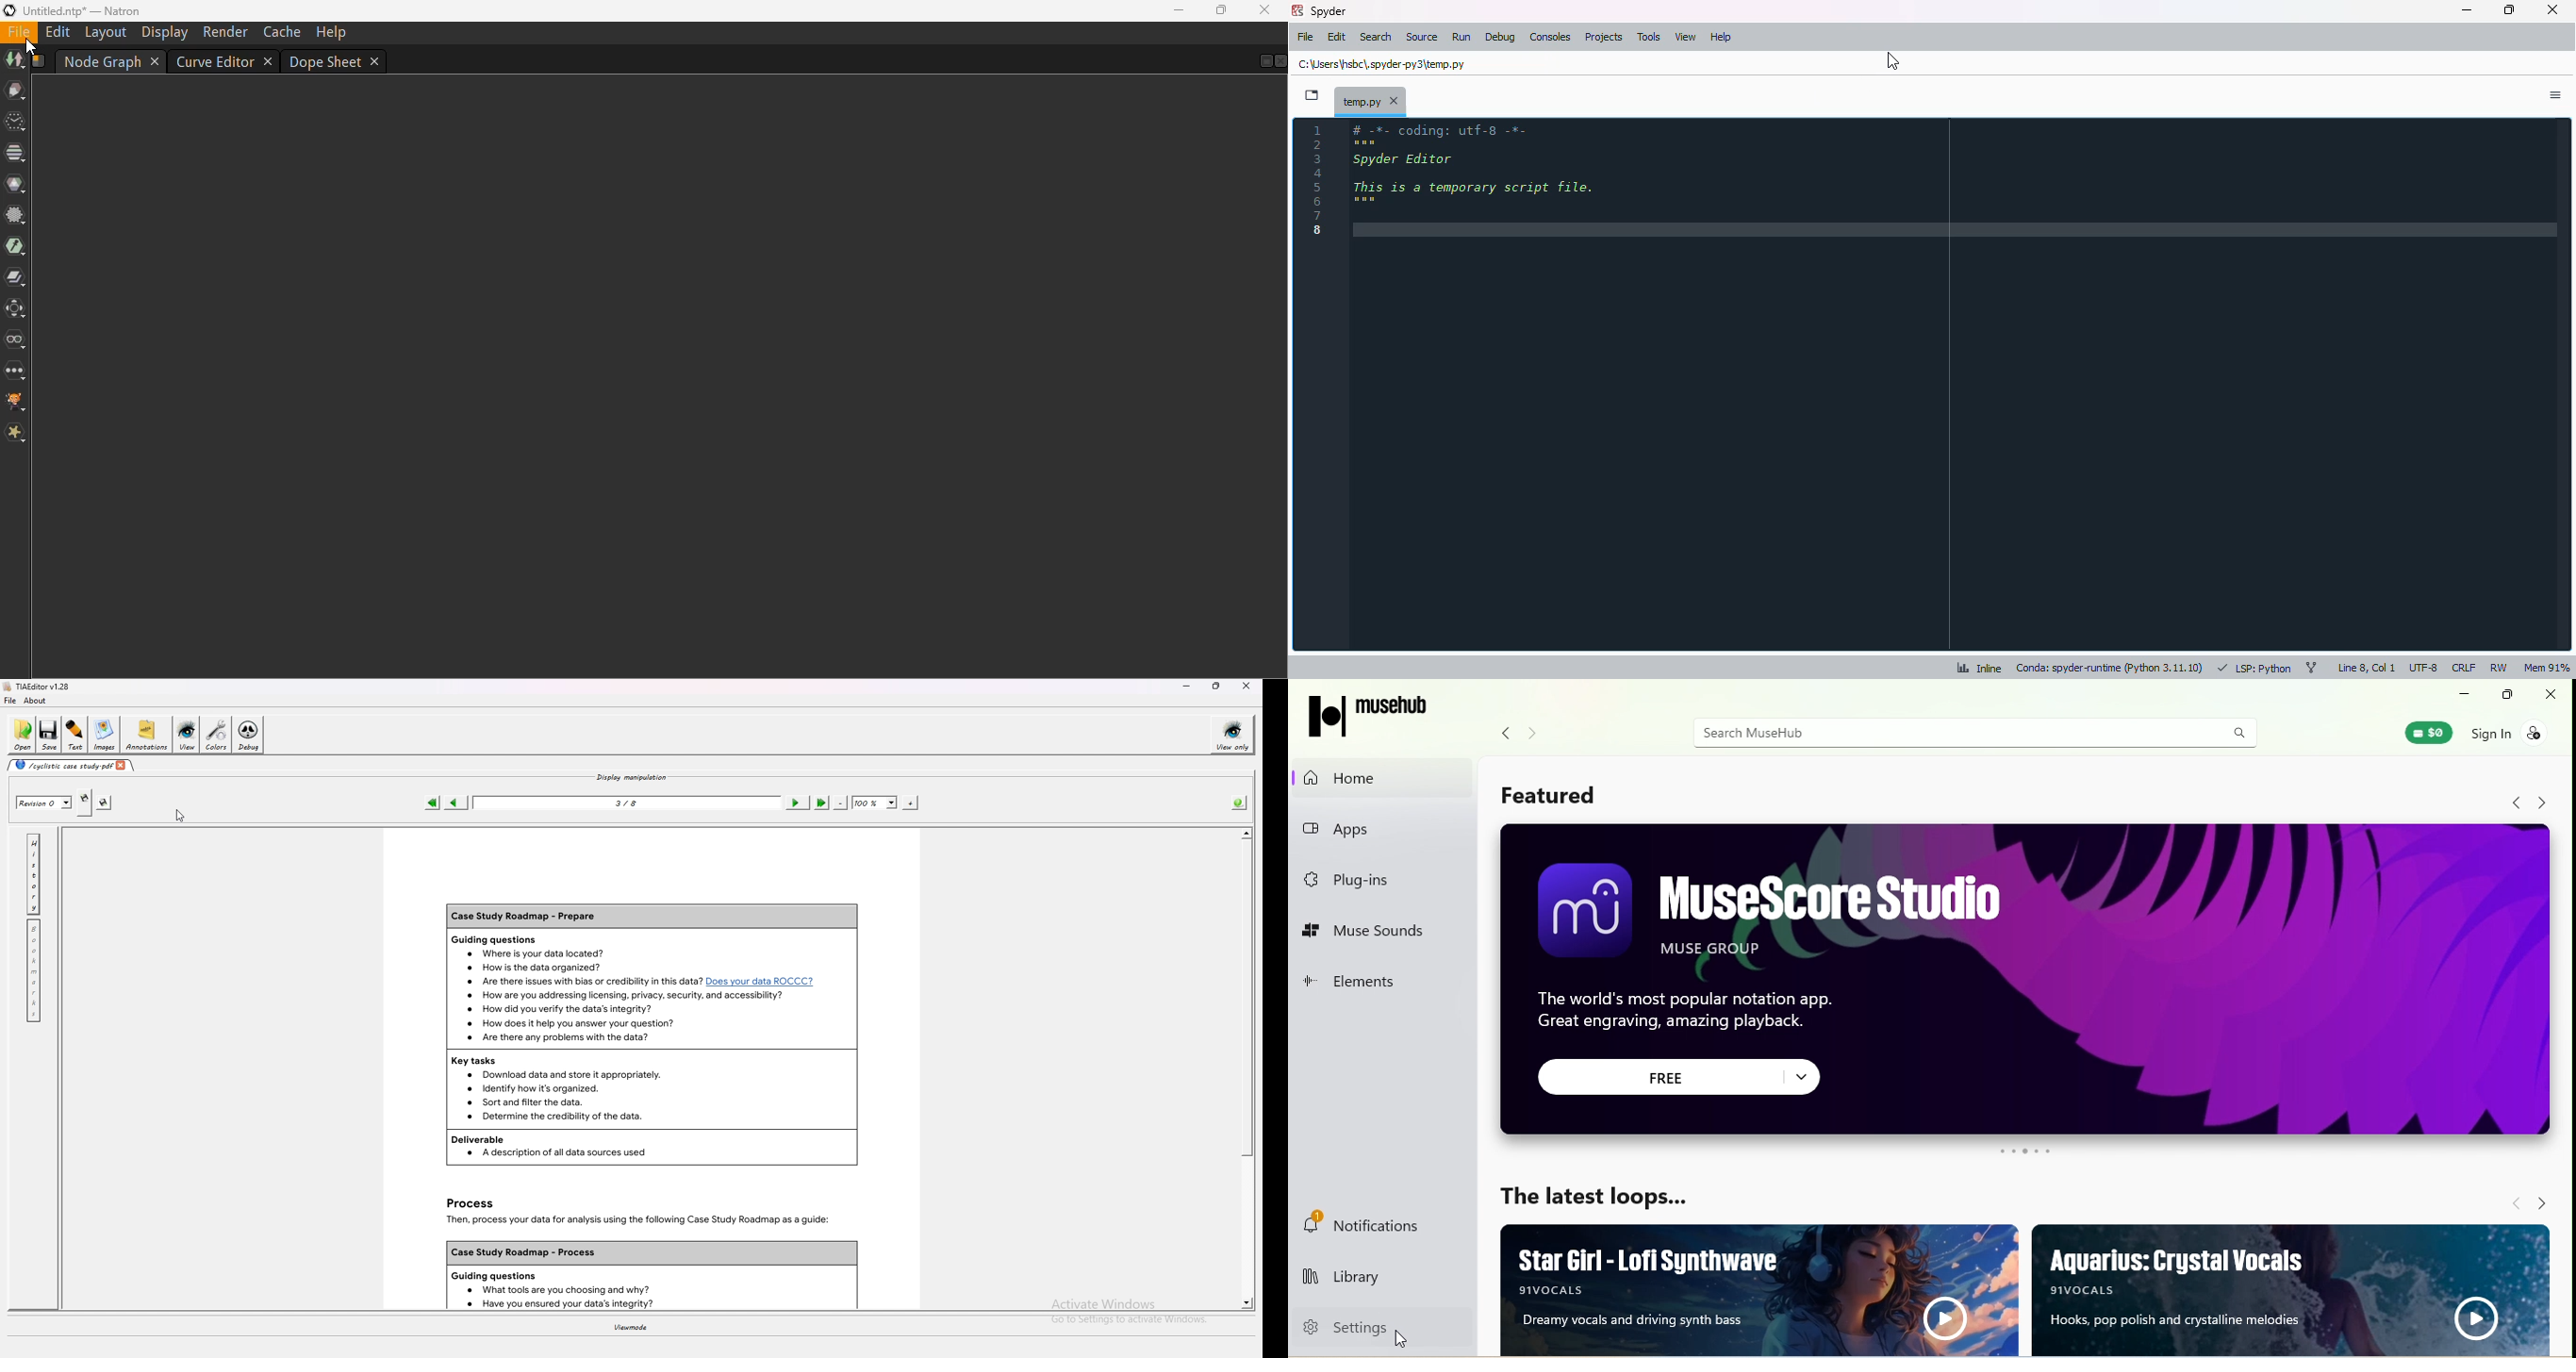 The height and width of the screenshot is (1372, 2576). What do you see at coordinates (1361, 984) in the screenshot?
I see `Elements` at bounding box center [1361, 984].